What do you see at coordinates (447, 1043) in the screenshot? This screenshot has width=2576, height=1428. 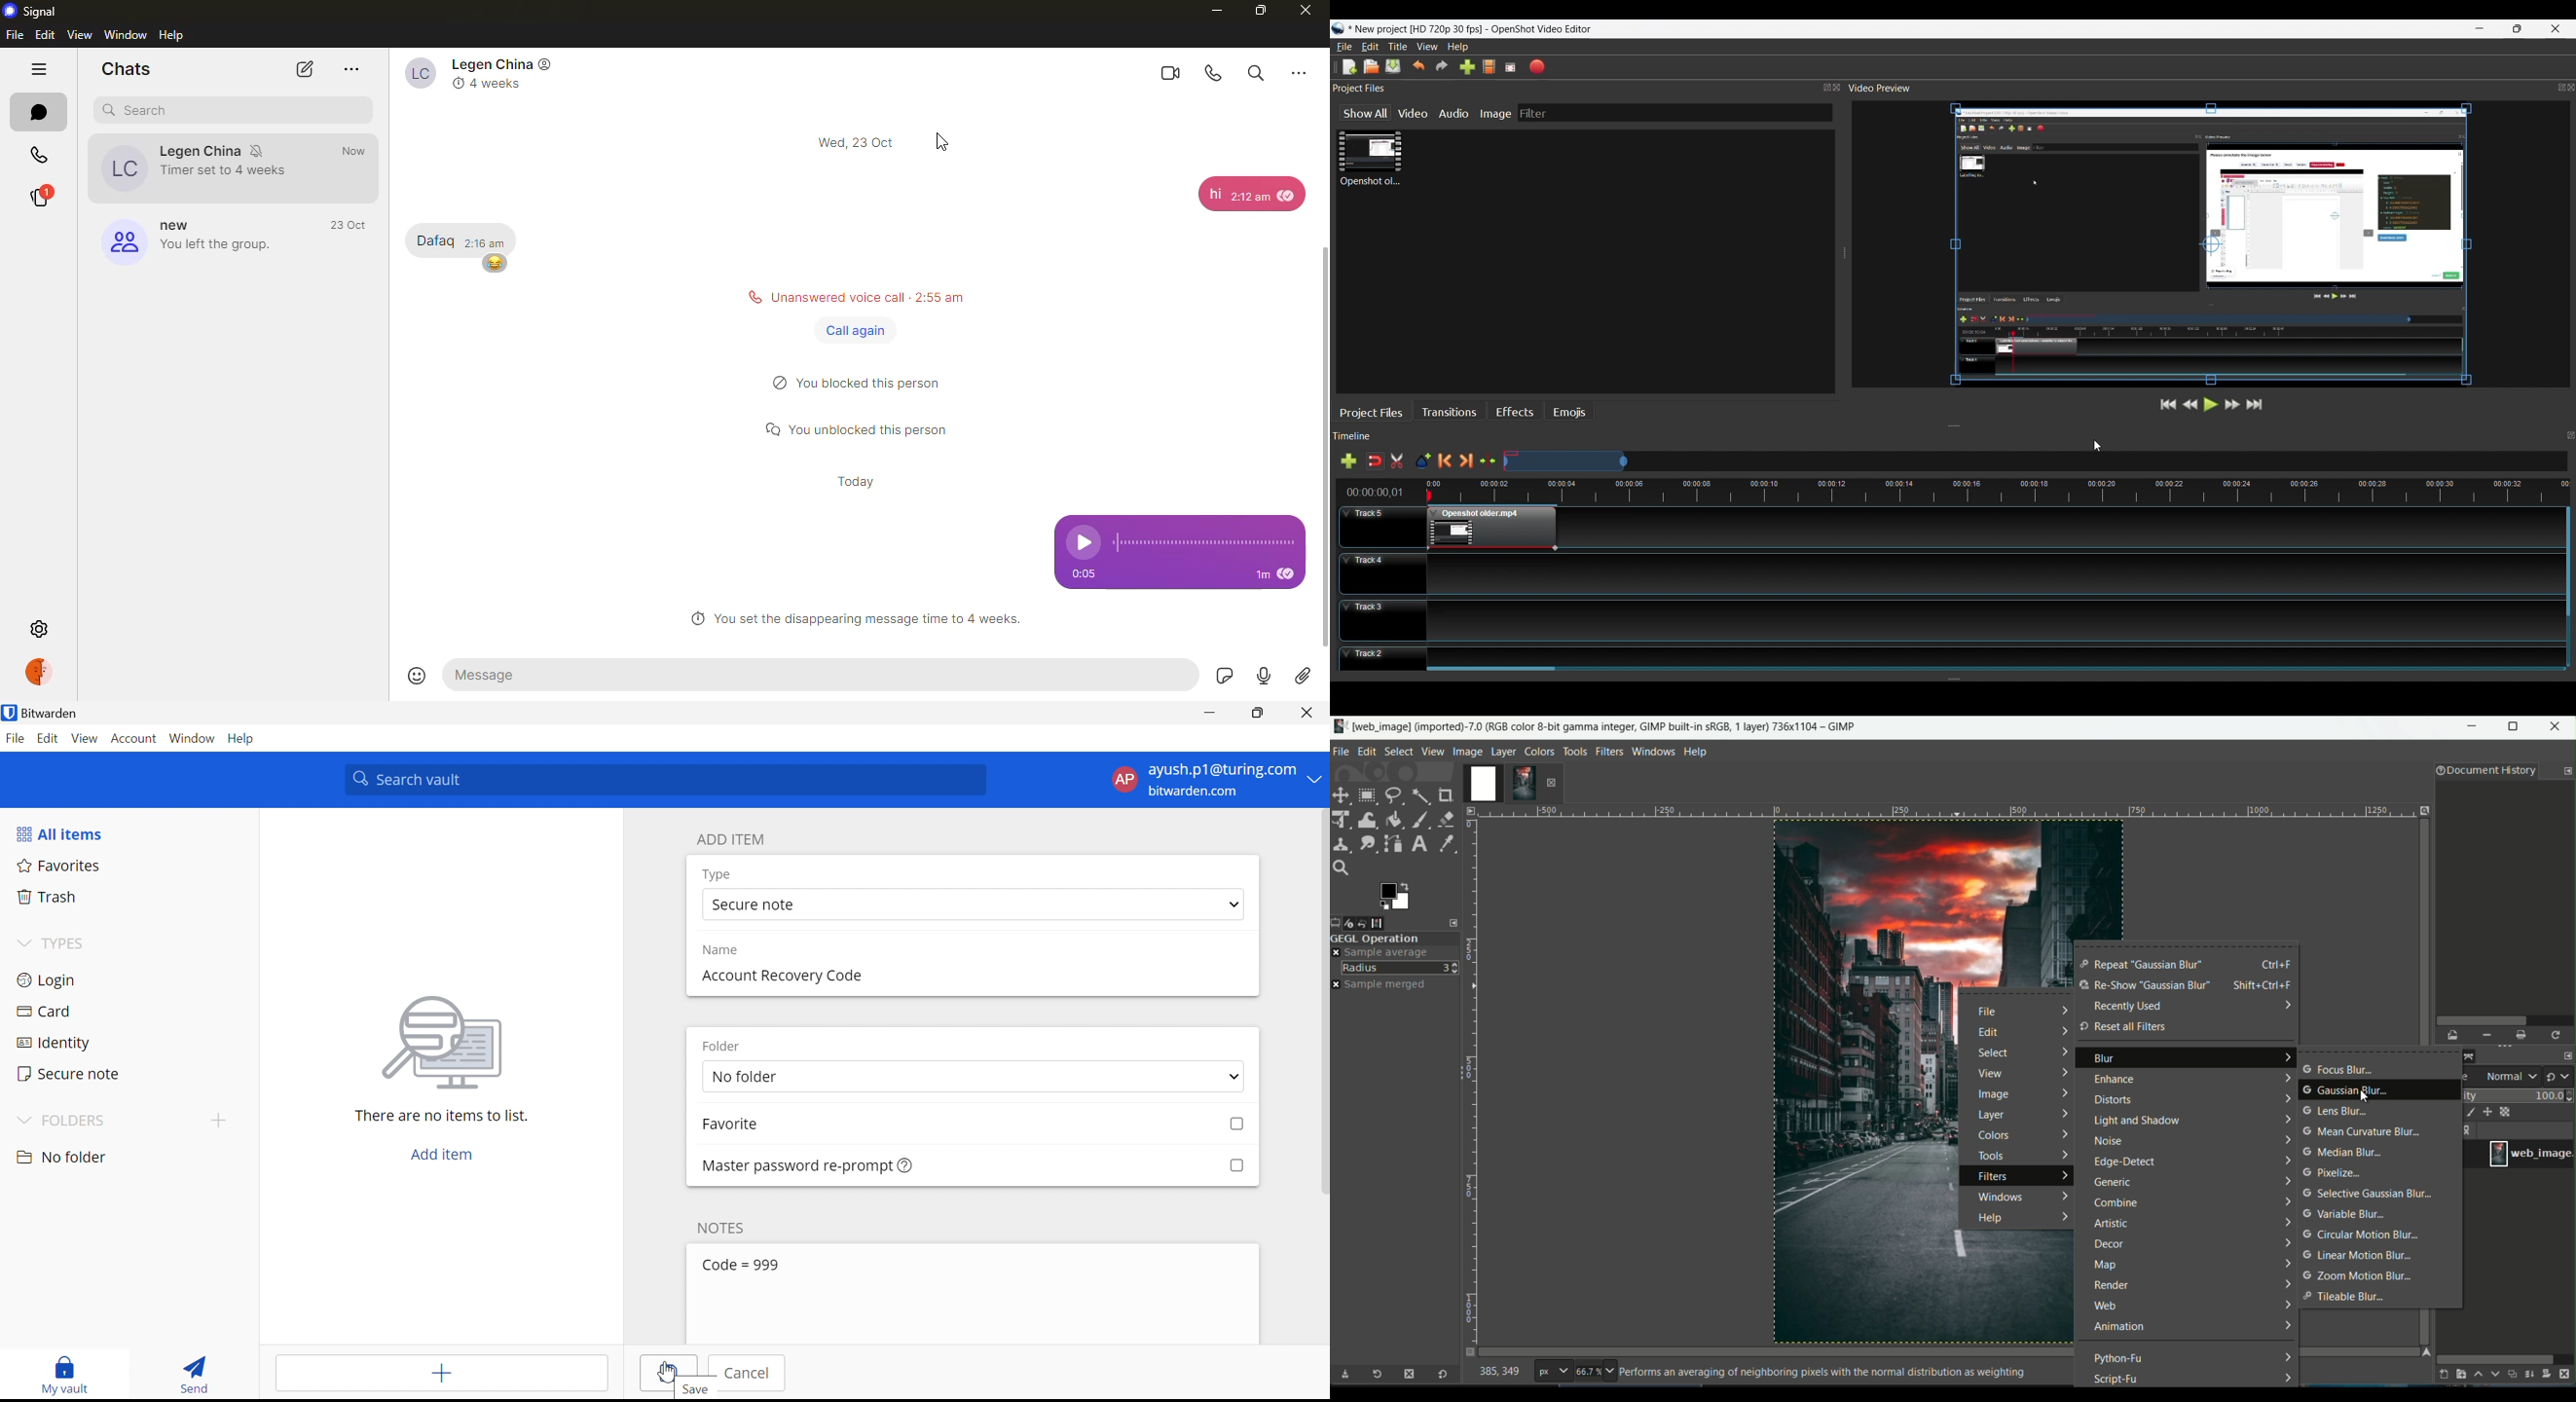 I see `image` at bounding box center [447, 1043].